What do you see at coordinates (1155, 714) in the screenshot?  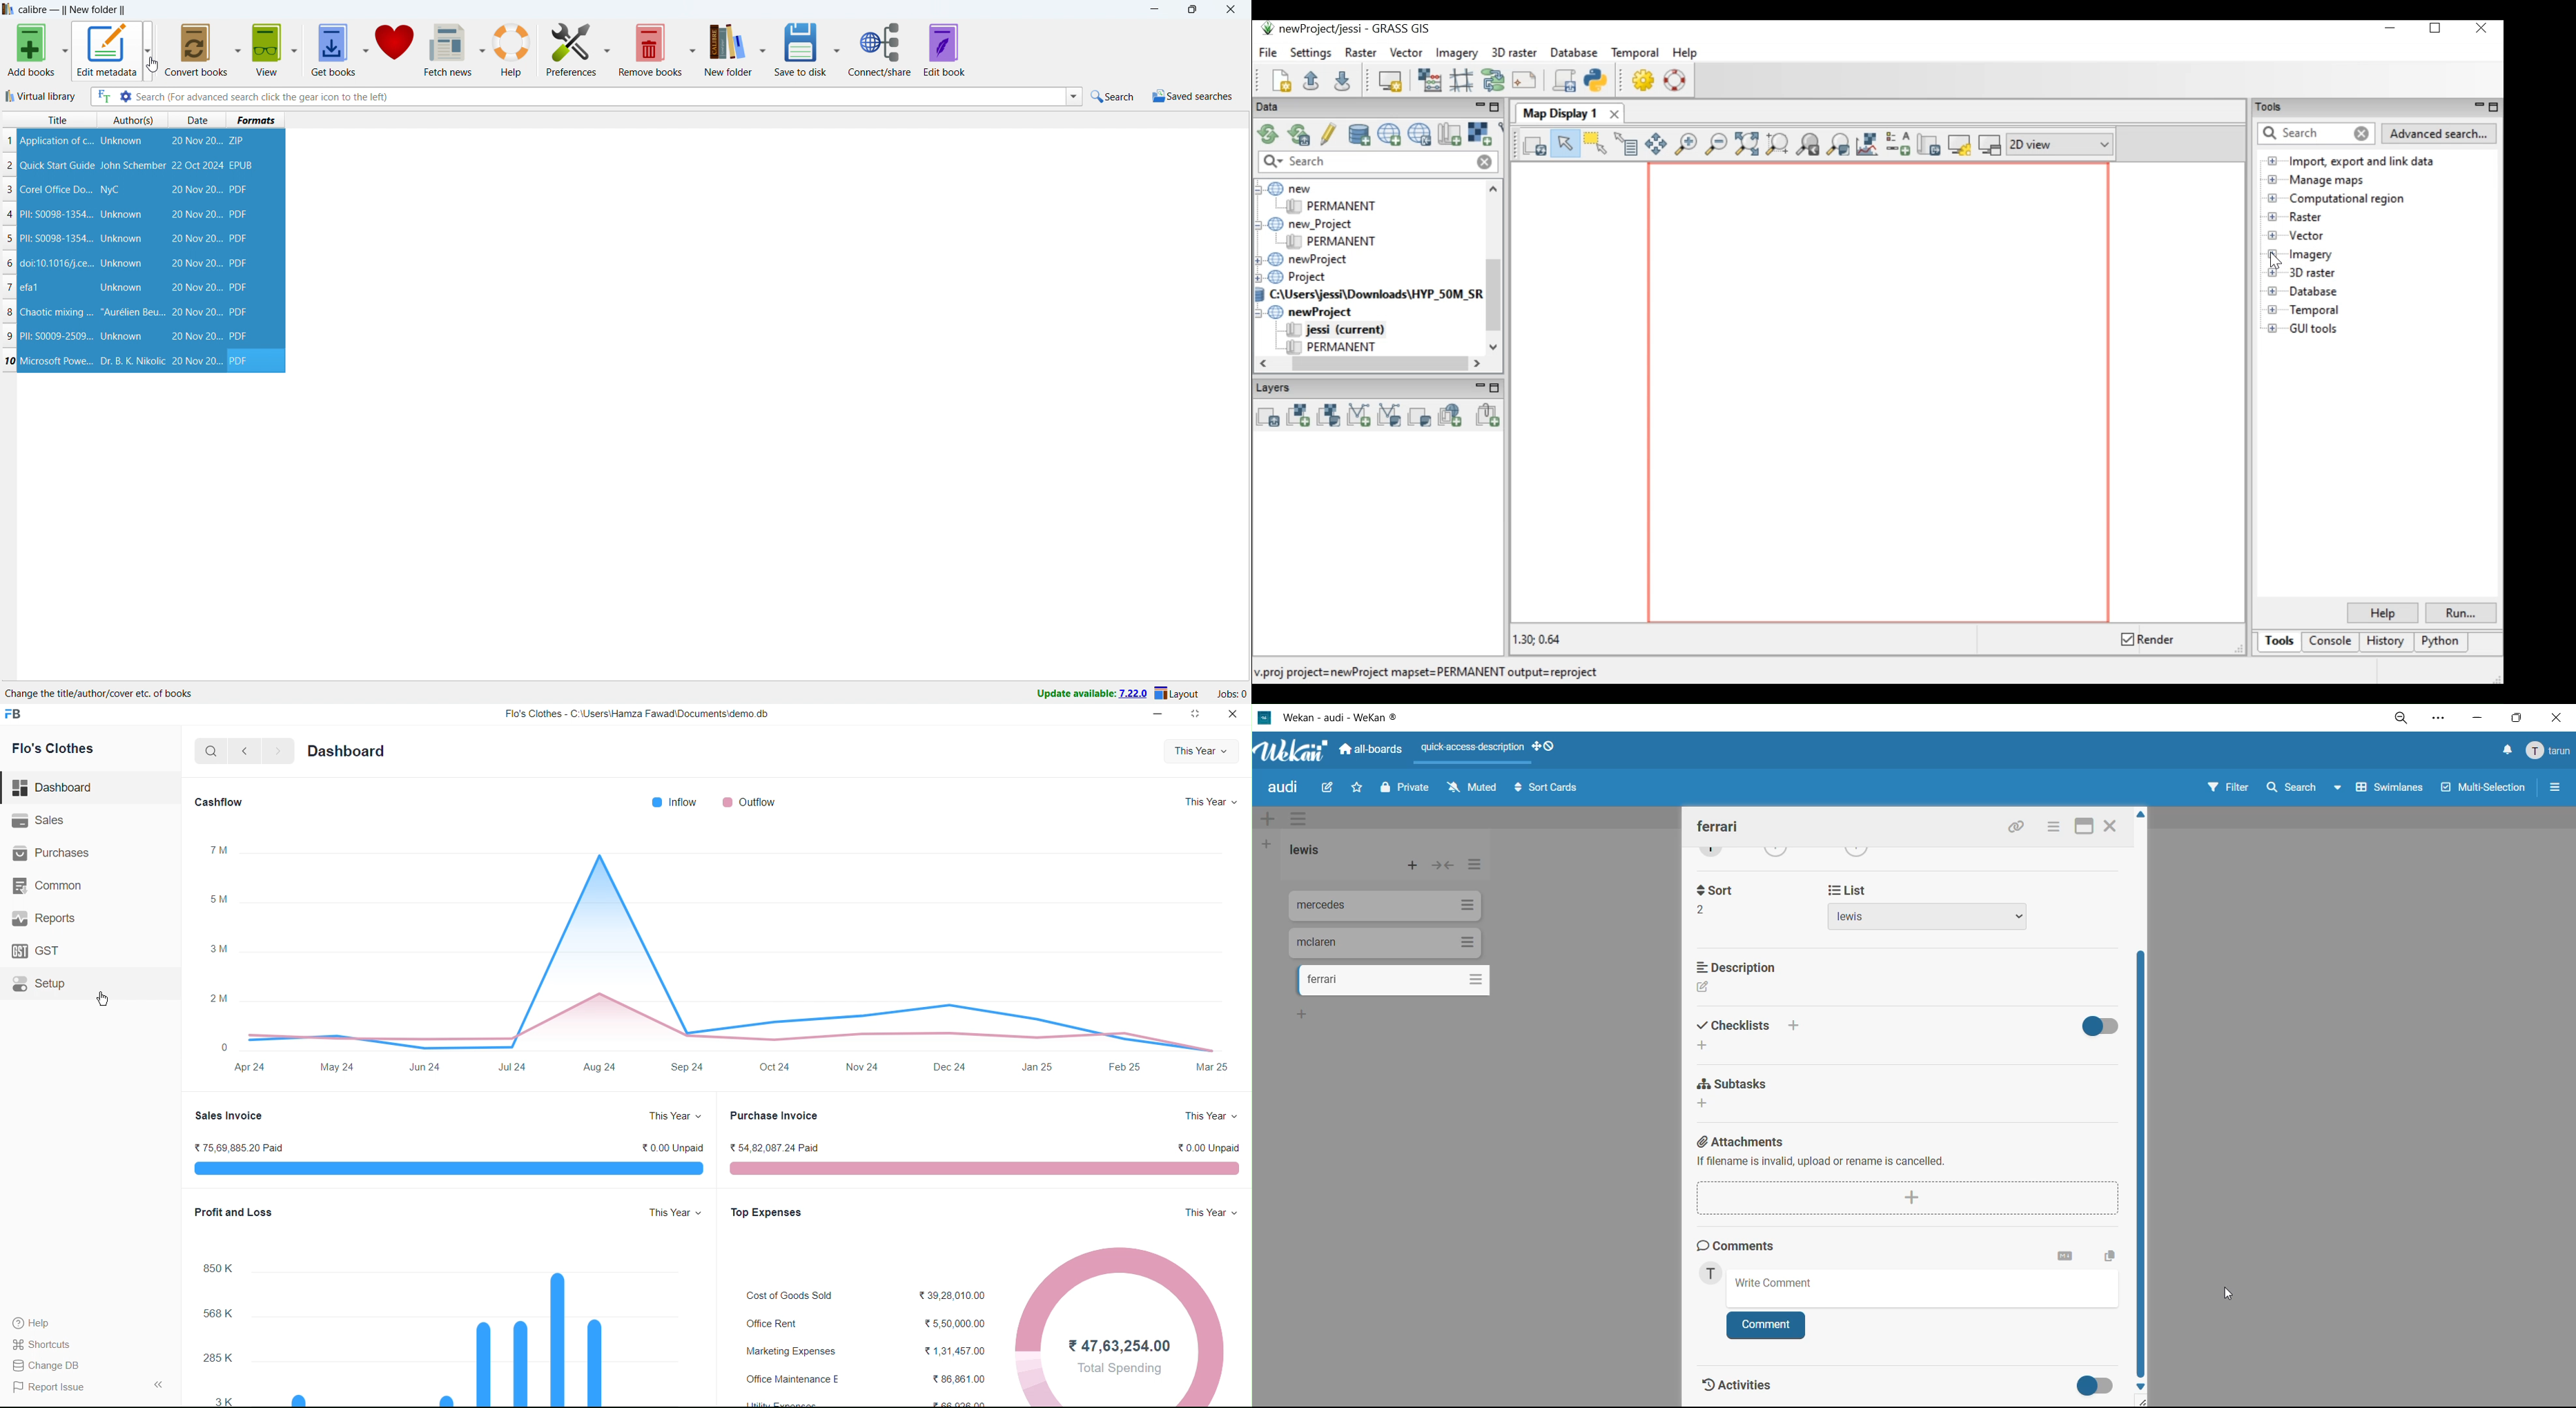 I see `Minimize` at bounding box center [1155, 714].